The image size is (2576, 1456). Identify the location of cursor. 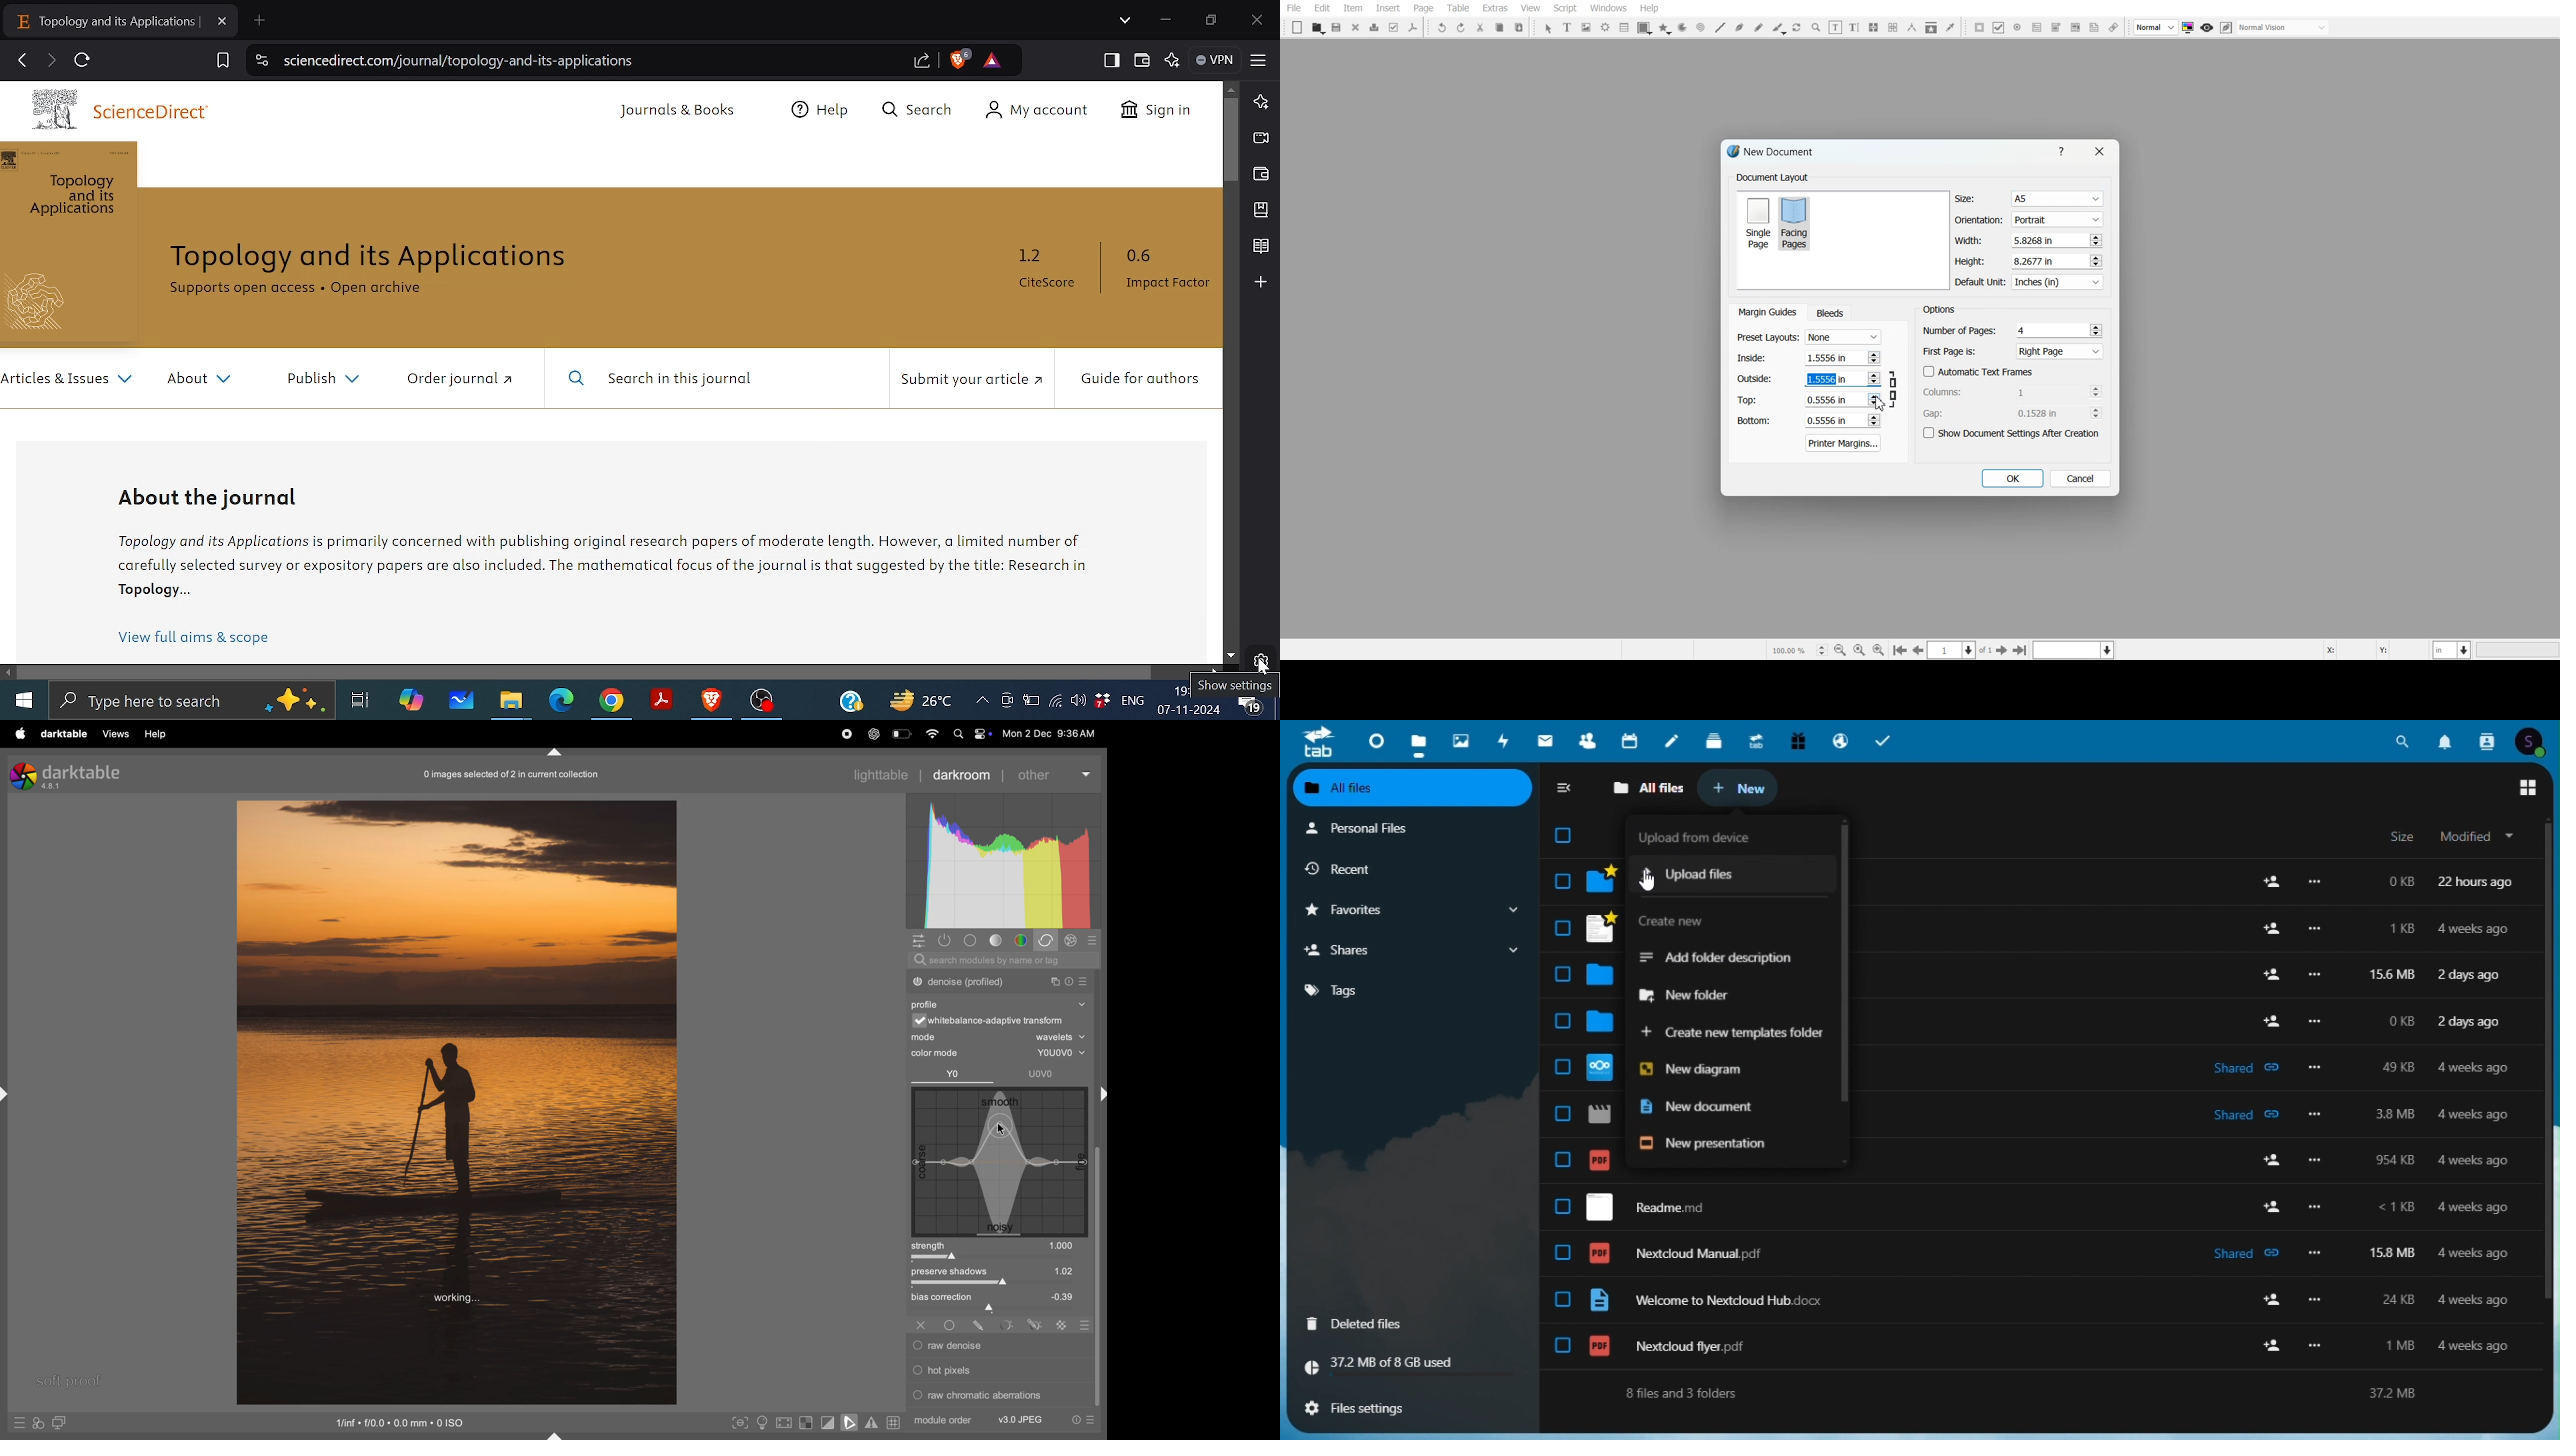
(1005, 1129).